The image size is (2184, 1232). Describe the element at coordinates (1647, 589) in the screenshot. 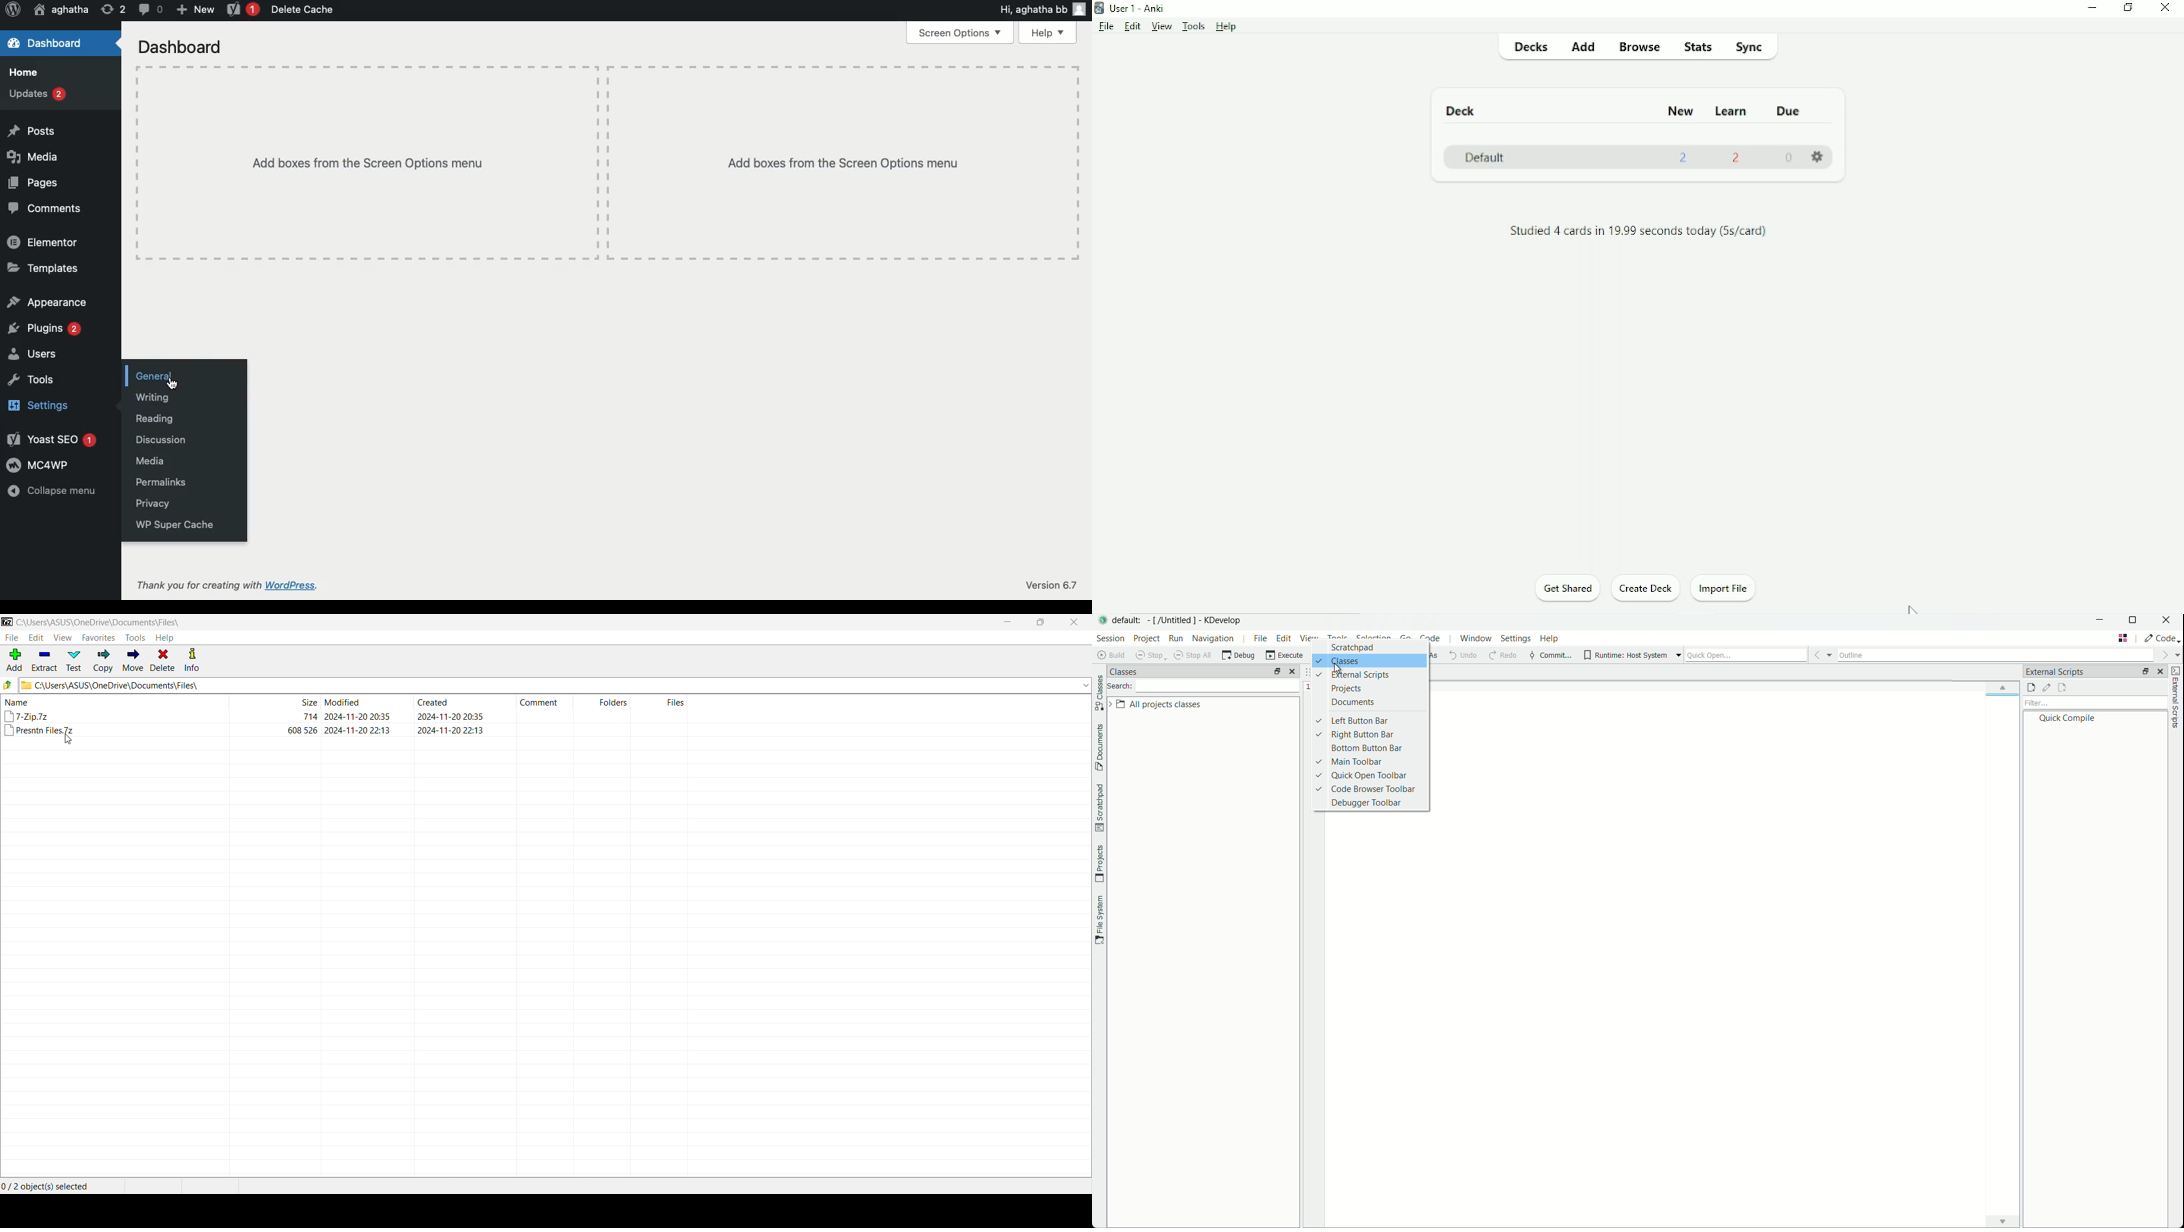

I see `Create Deck` at that location.